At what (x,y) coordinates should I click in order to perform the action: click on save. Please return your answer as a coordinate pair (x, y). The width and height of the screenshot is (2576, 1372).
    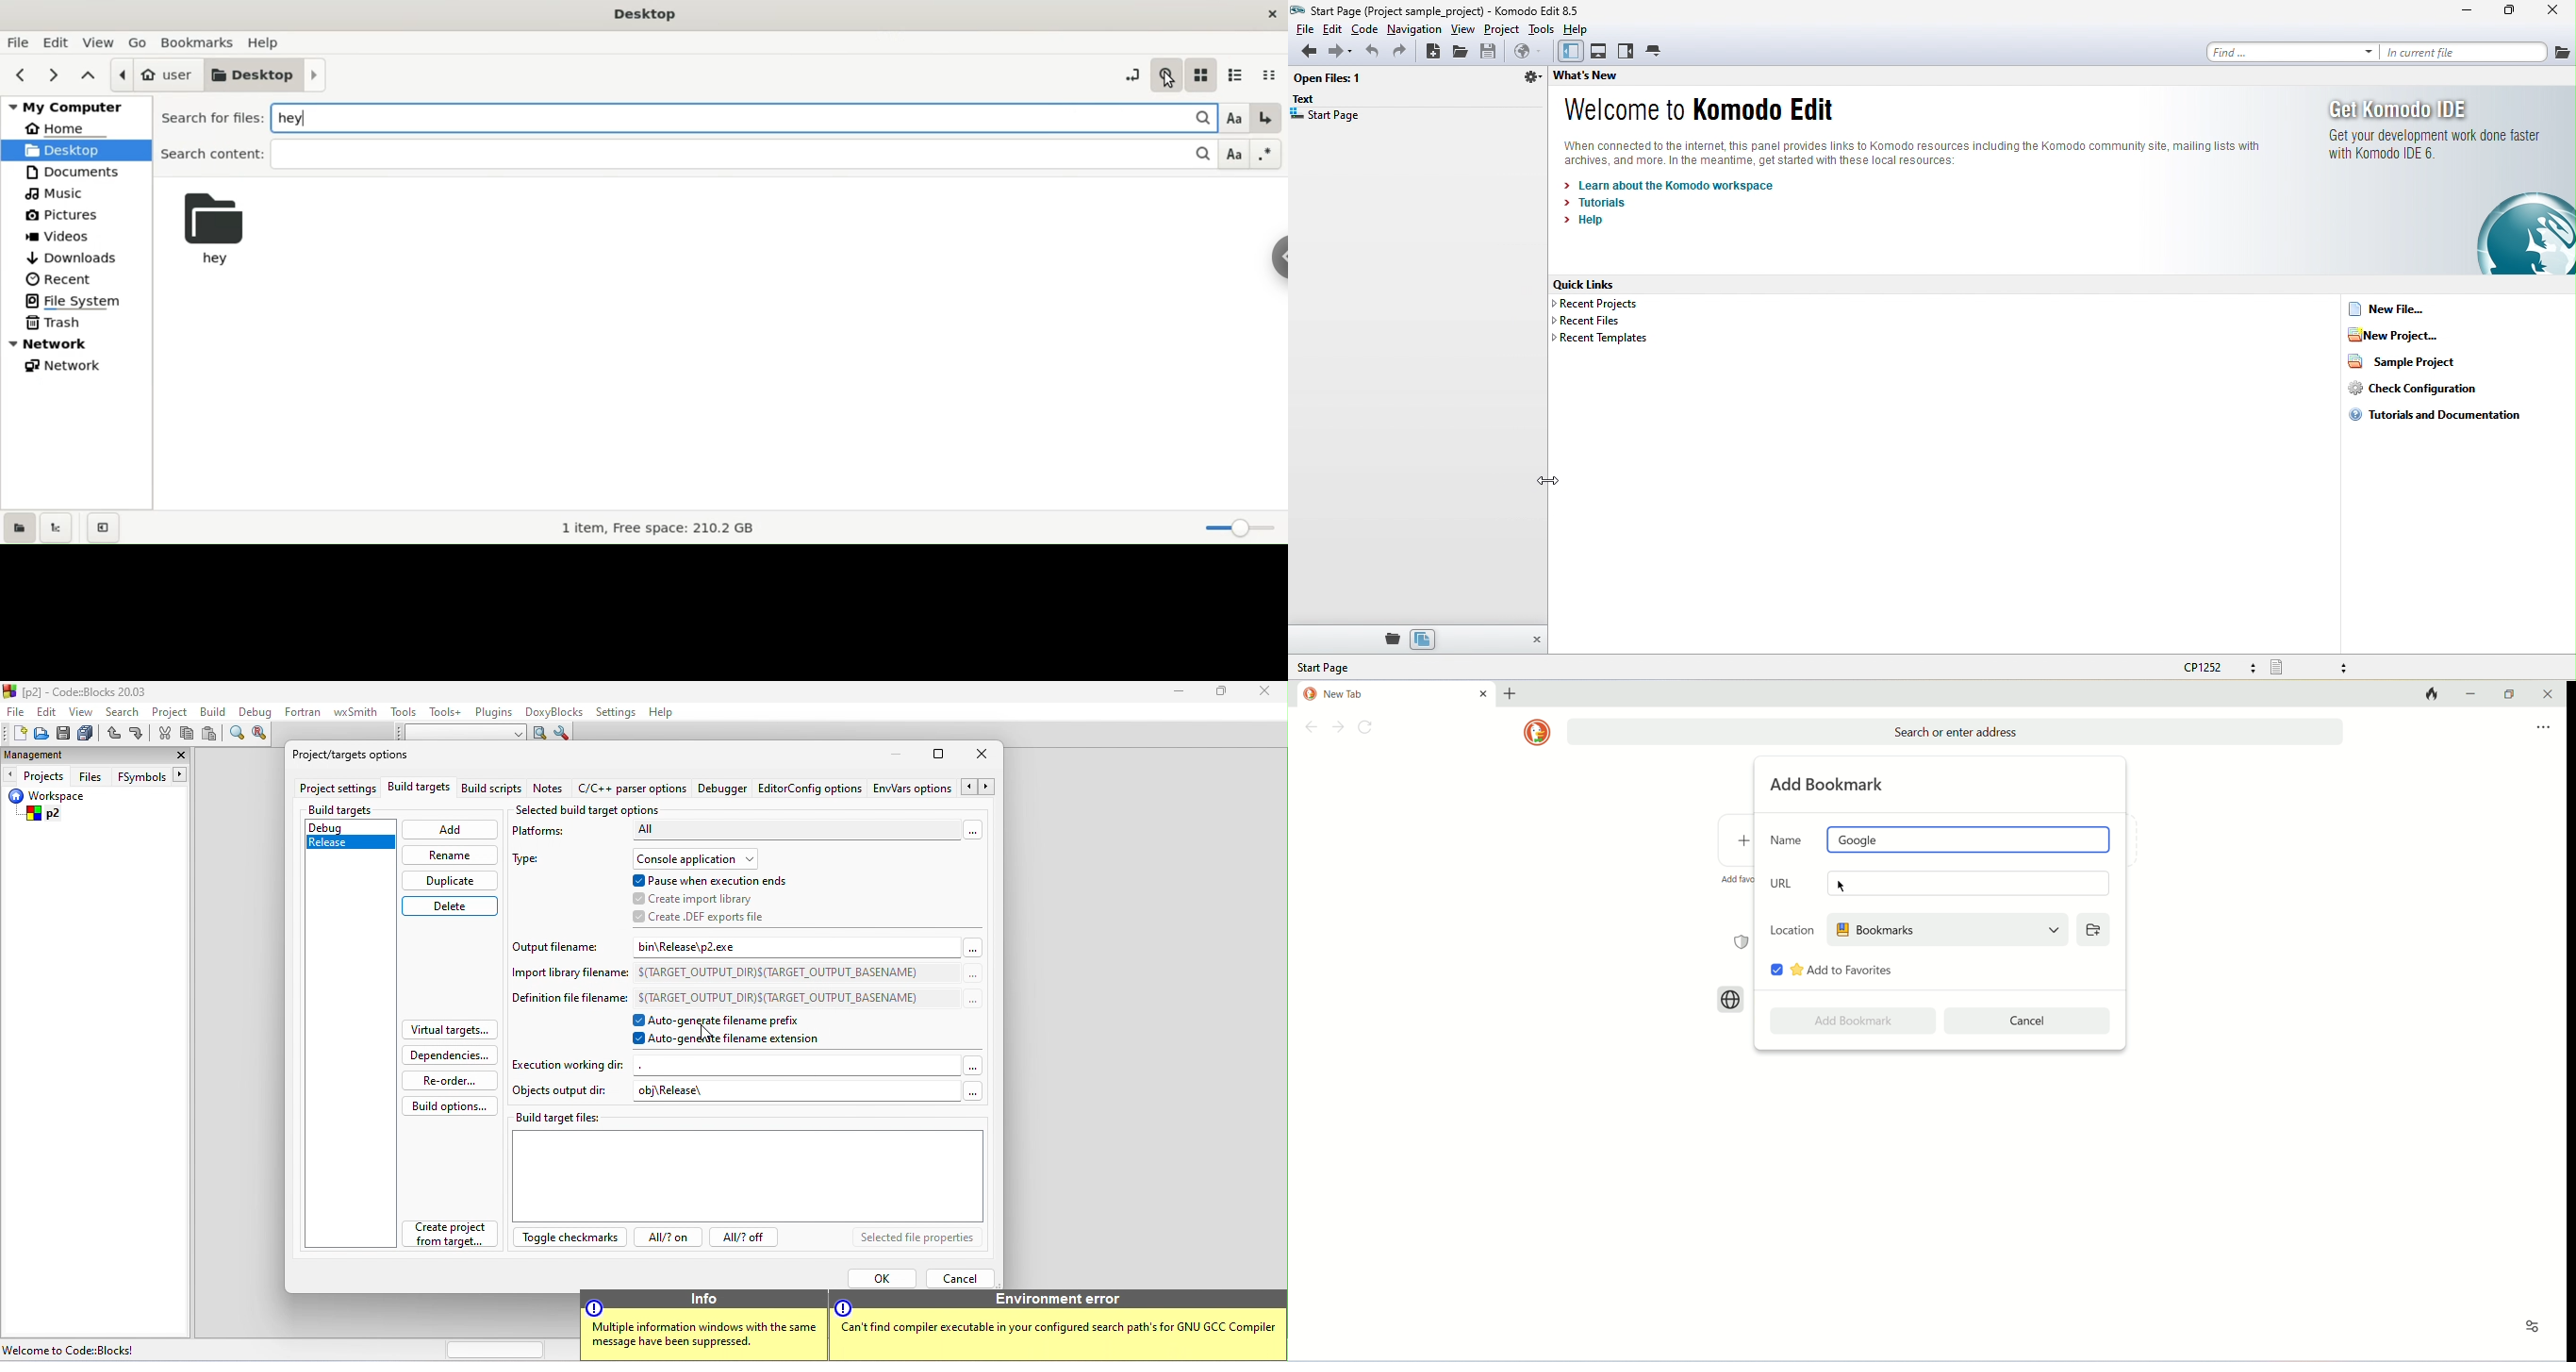
    Looking at the image, I should click on (64, 733).